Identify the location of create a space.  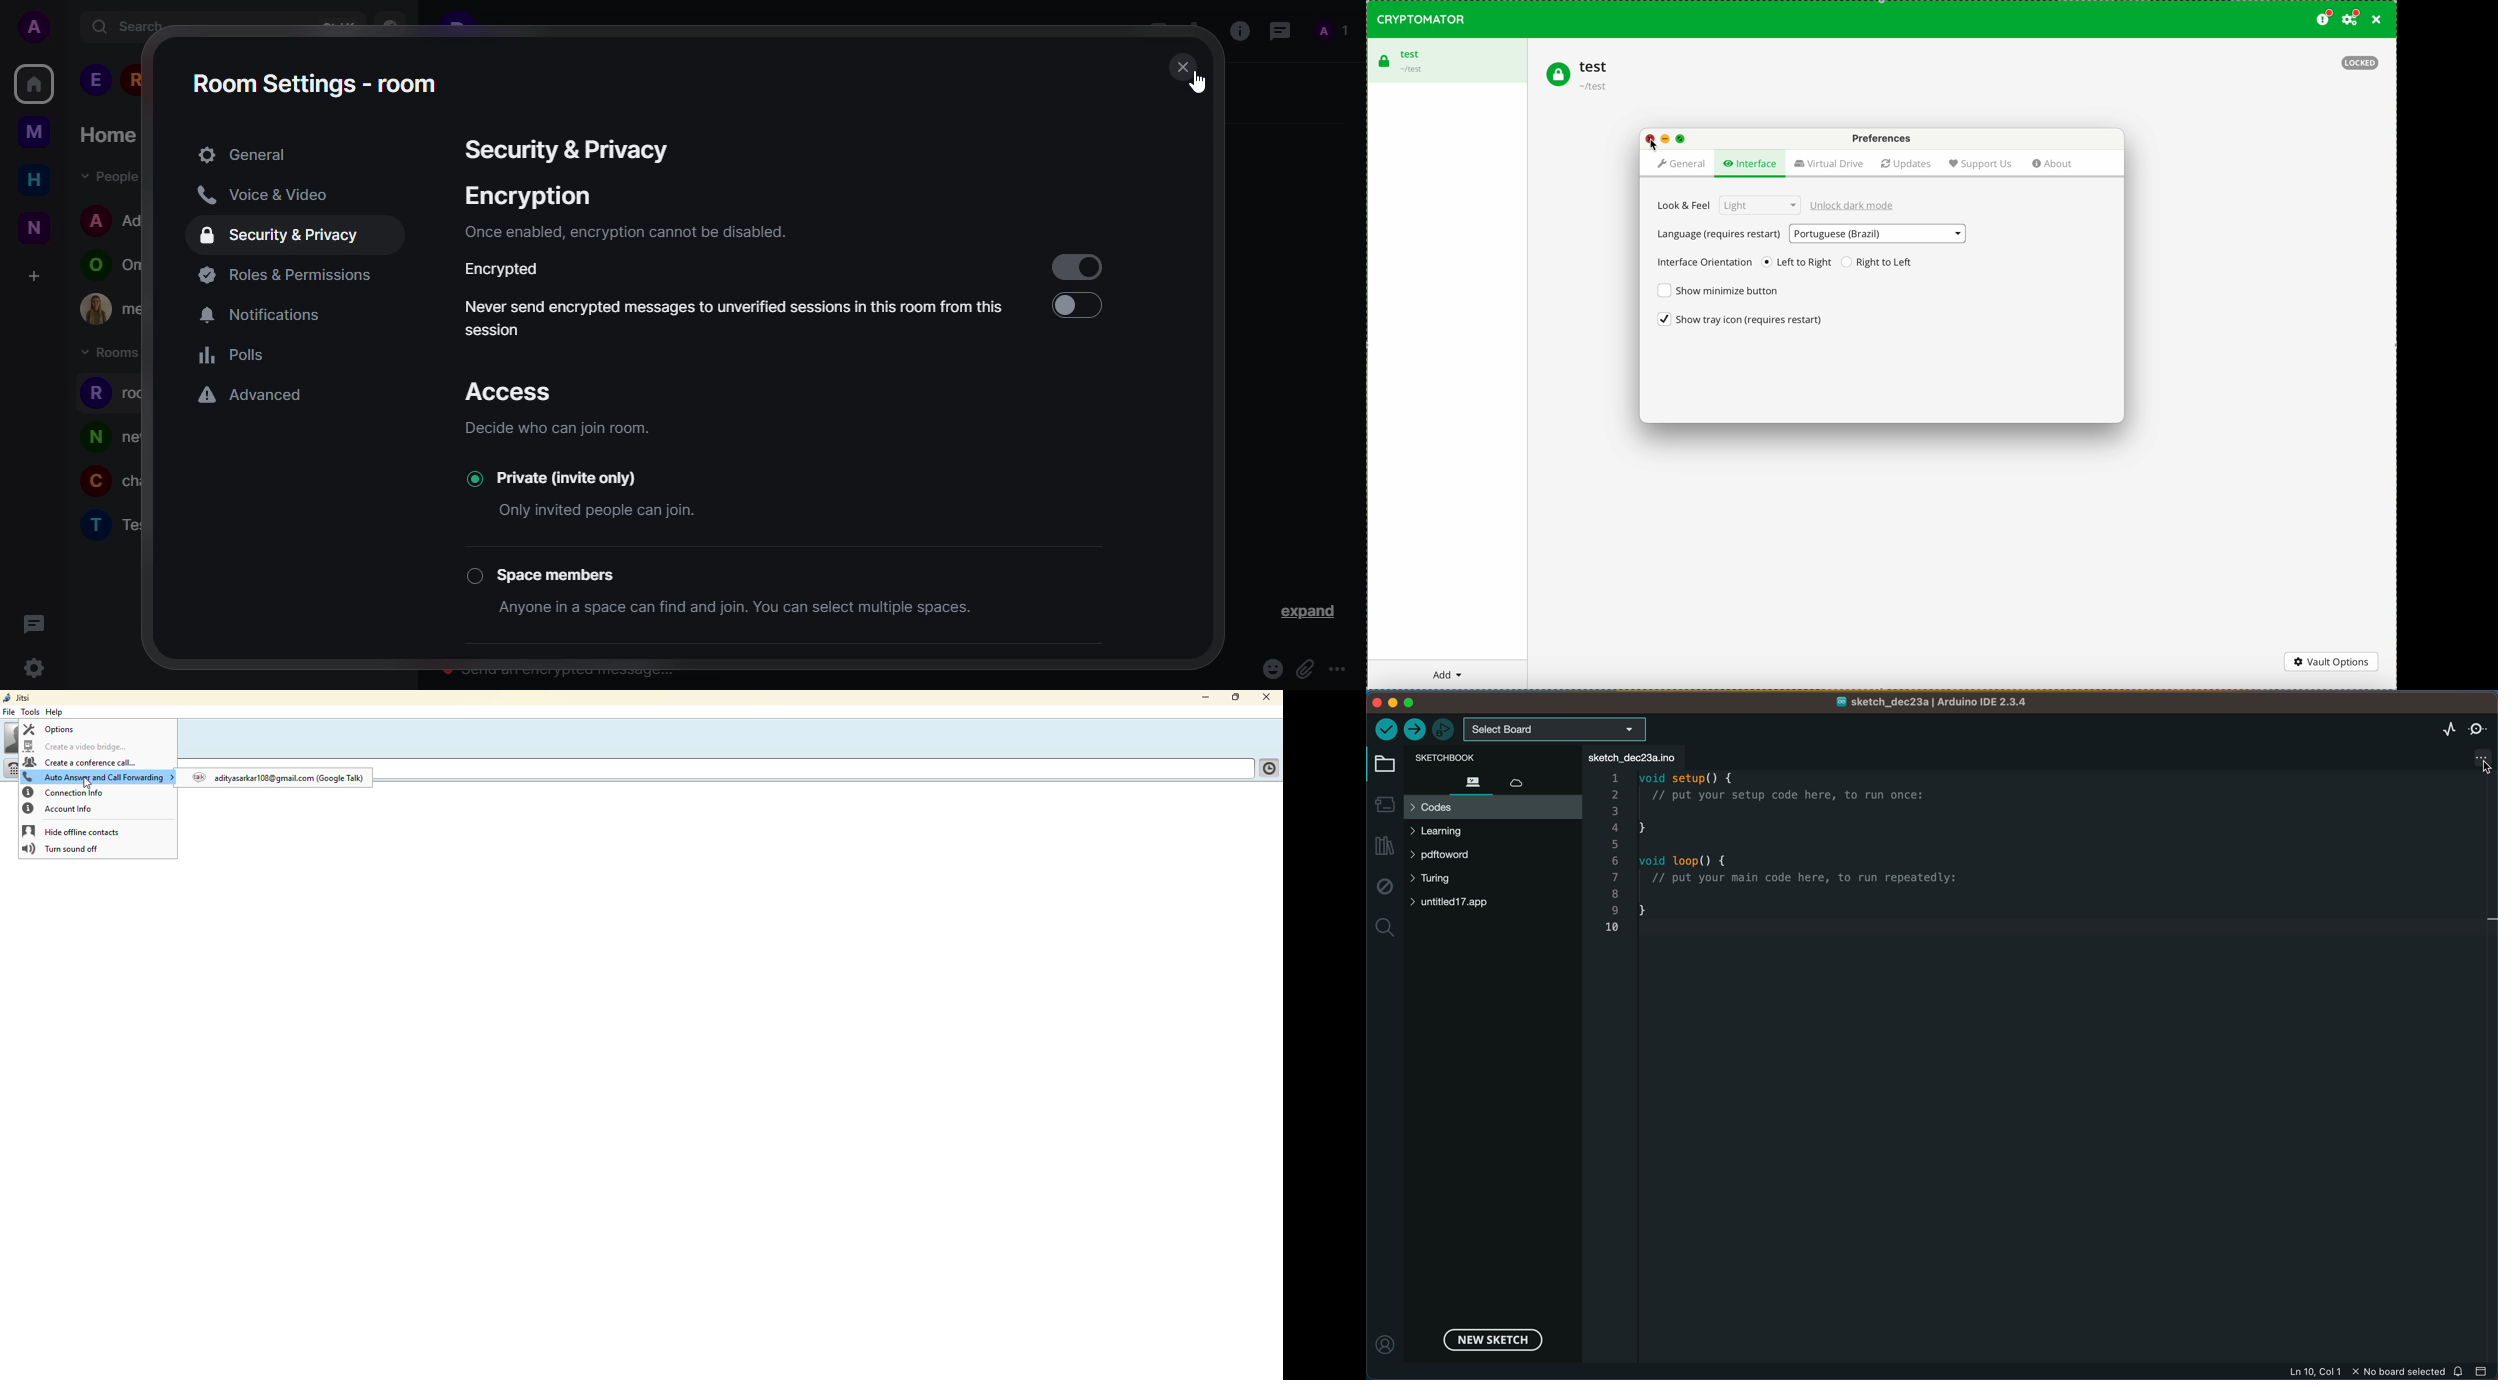
(35, 276).